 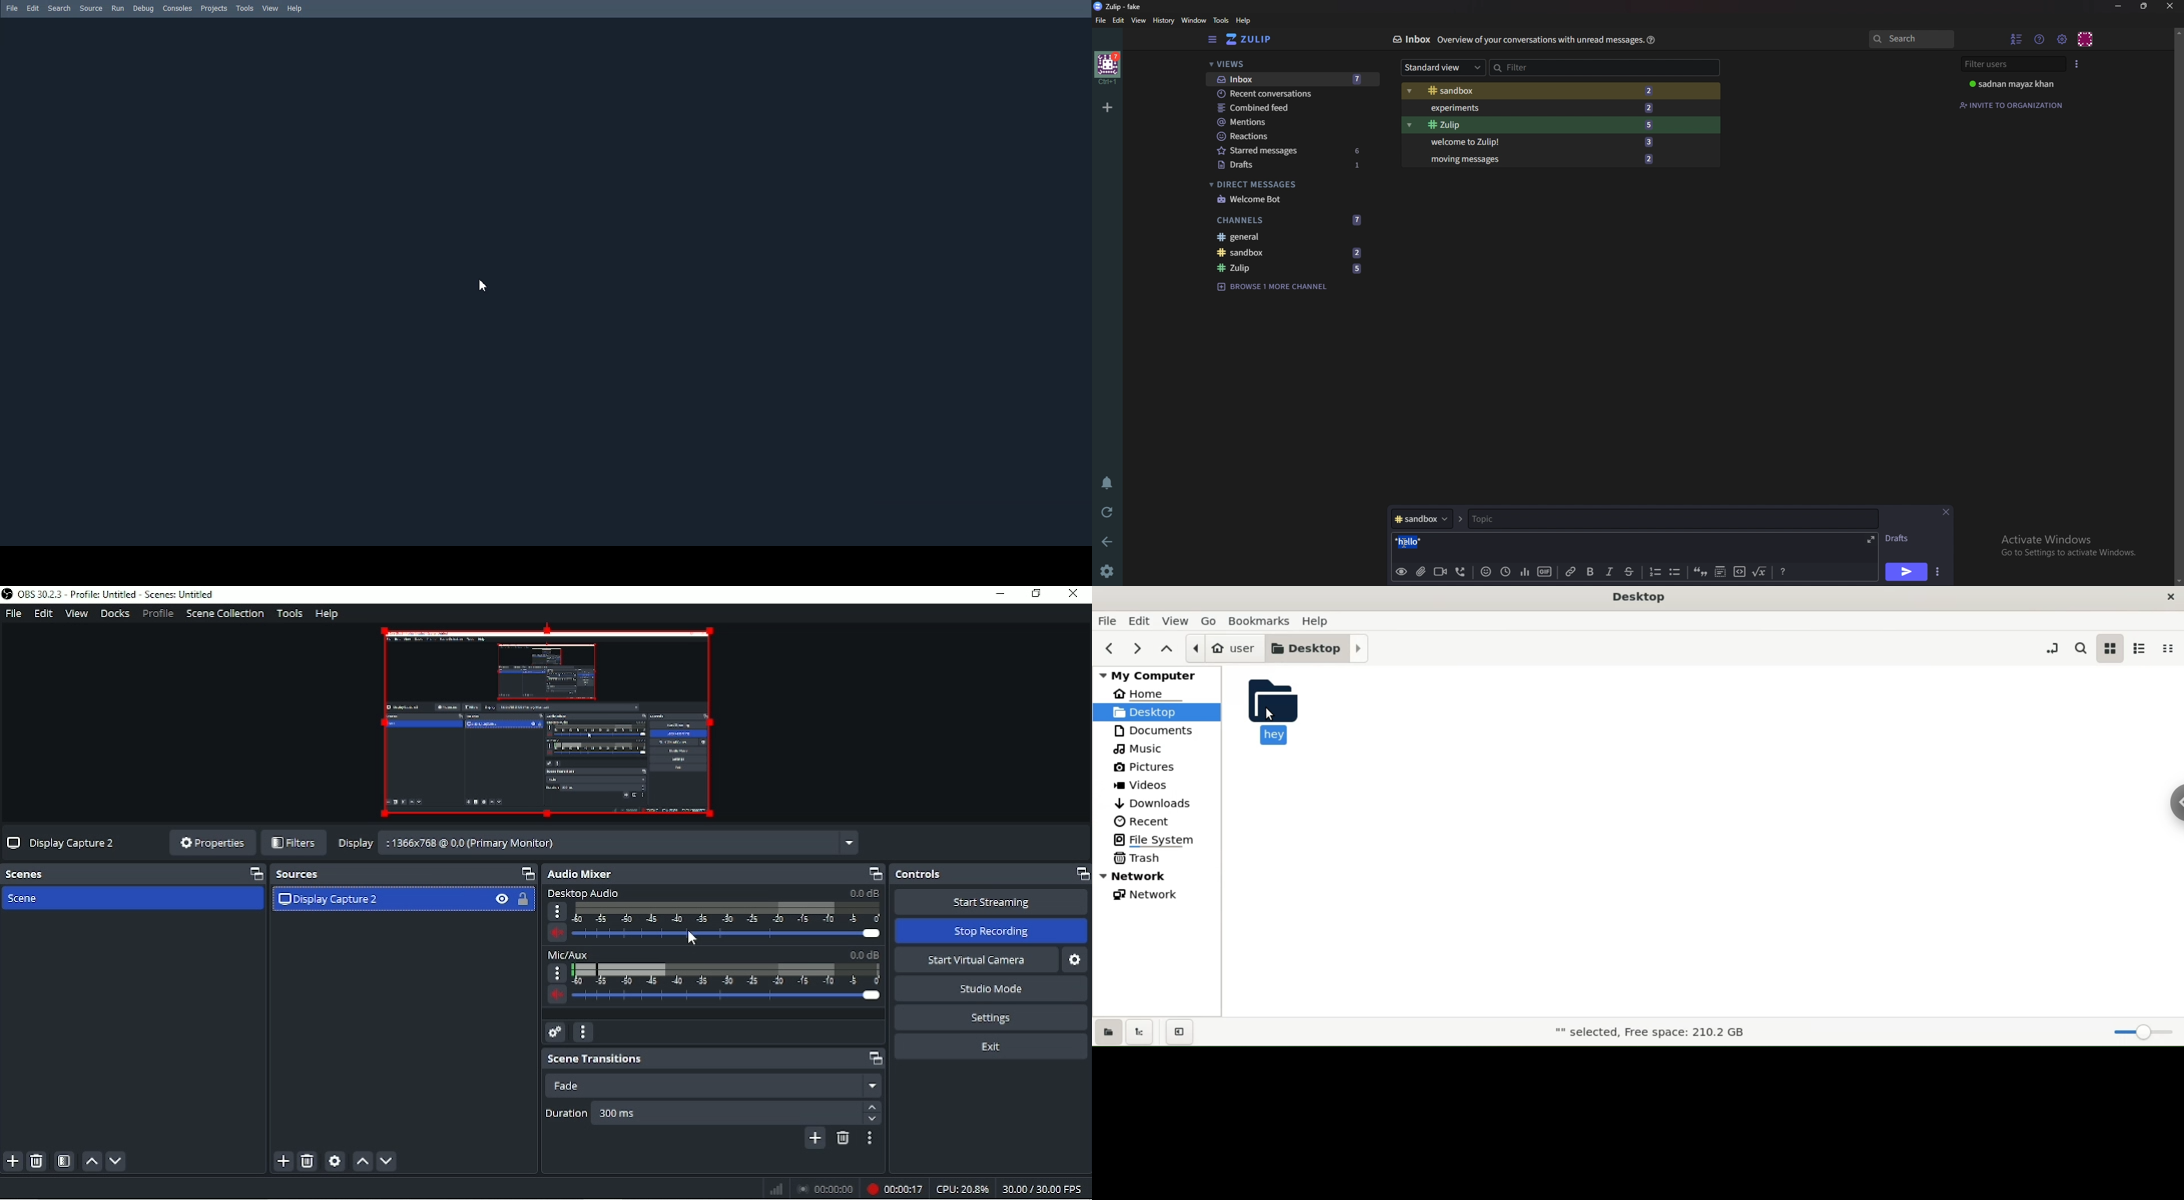 I want to click on videos, so click(x=1156, y=784).